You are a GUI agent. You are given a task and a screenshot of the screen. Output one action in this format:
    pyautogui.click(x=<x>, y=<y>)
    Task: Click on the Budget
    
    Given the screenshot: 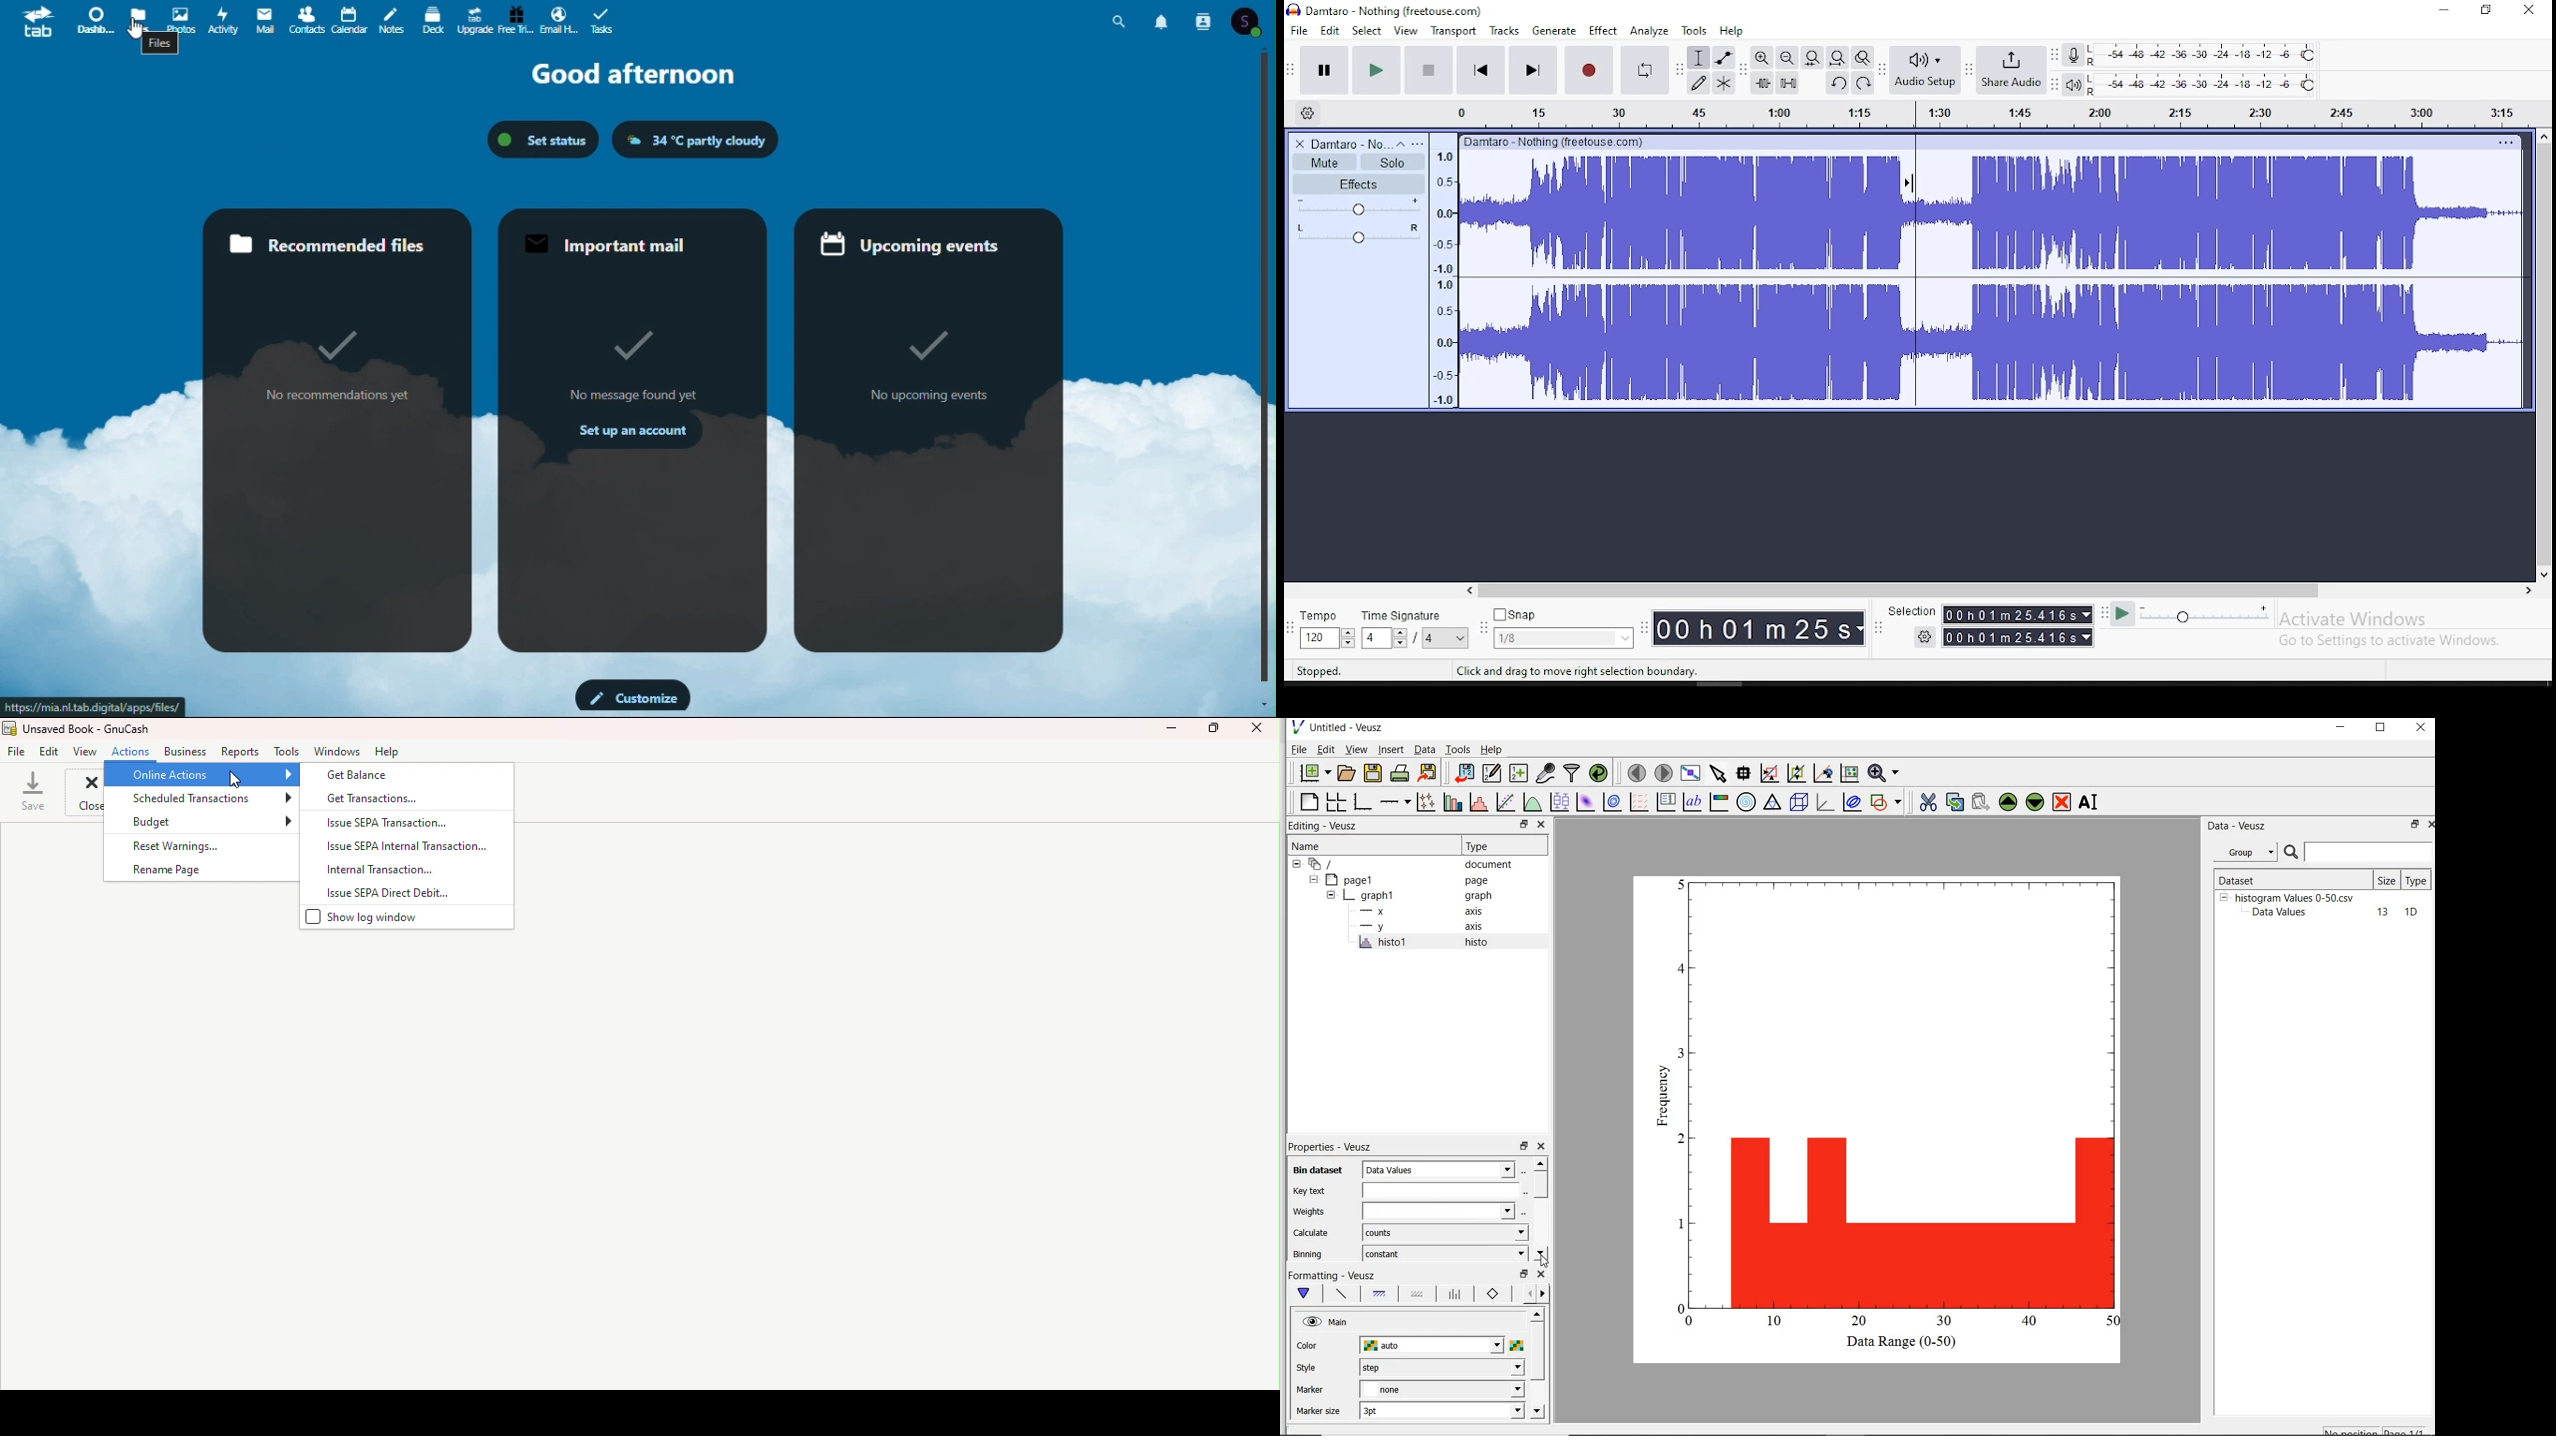 What is the action you would take?
    pyautogui.click(x=205, y=821)
    